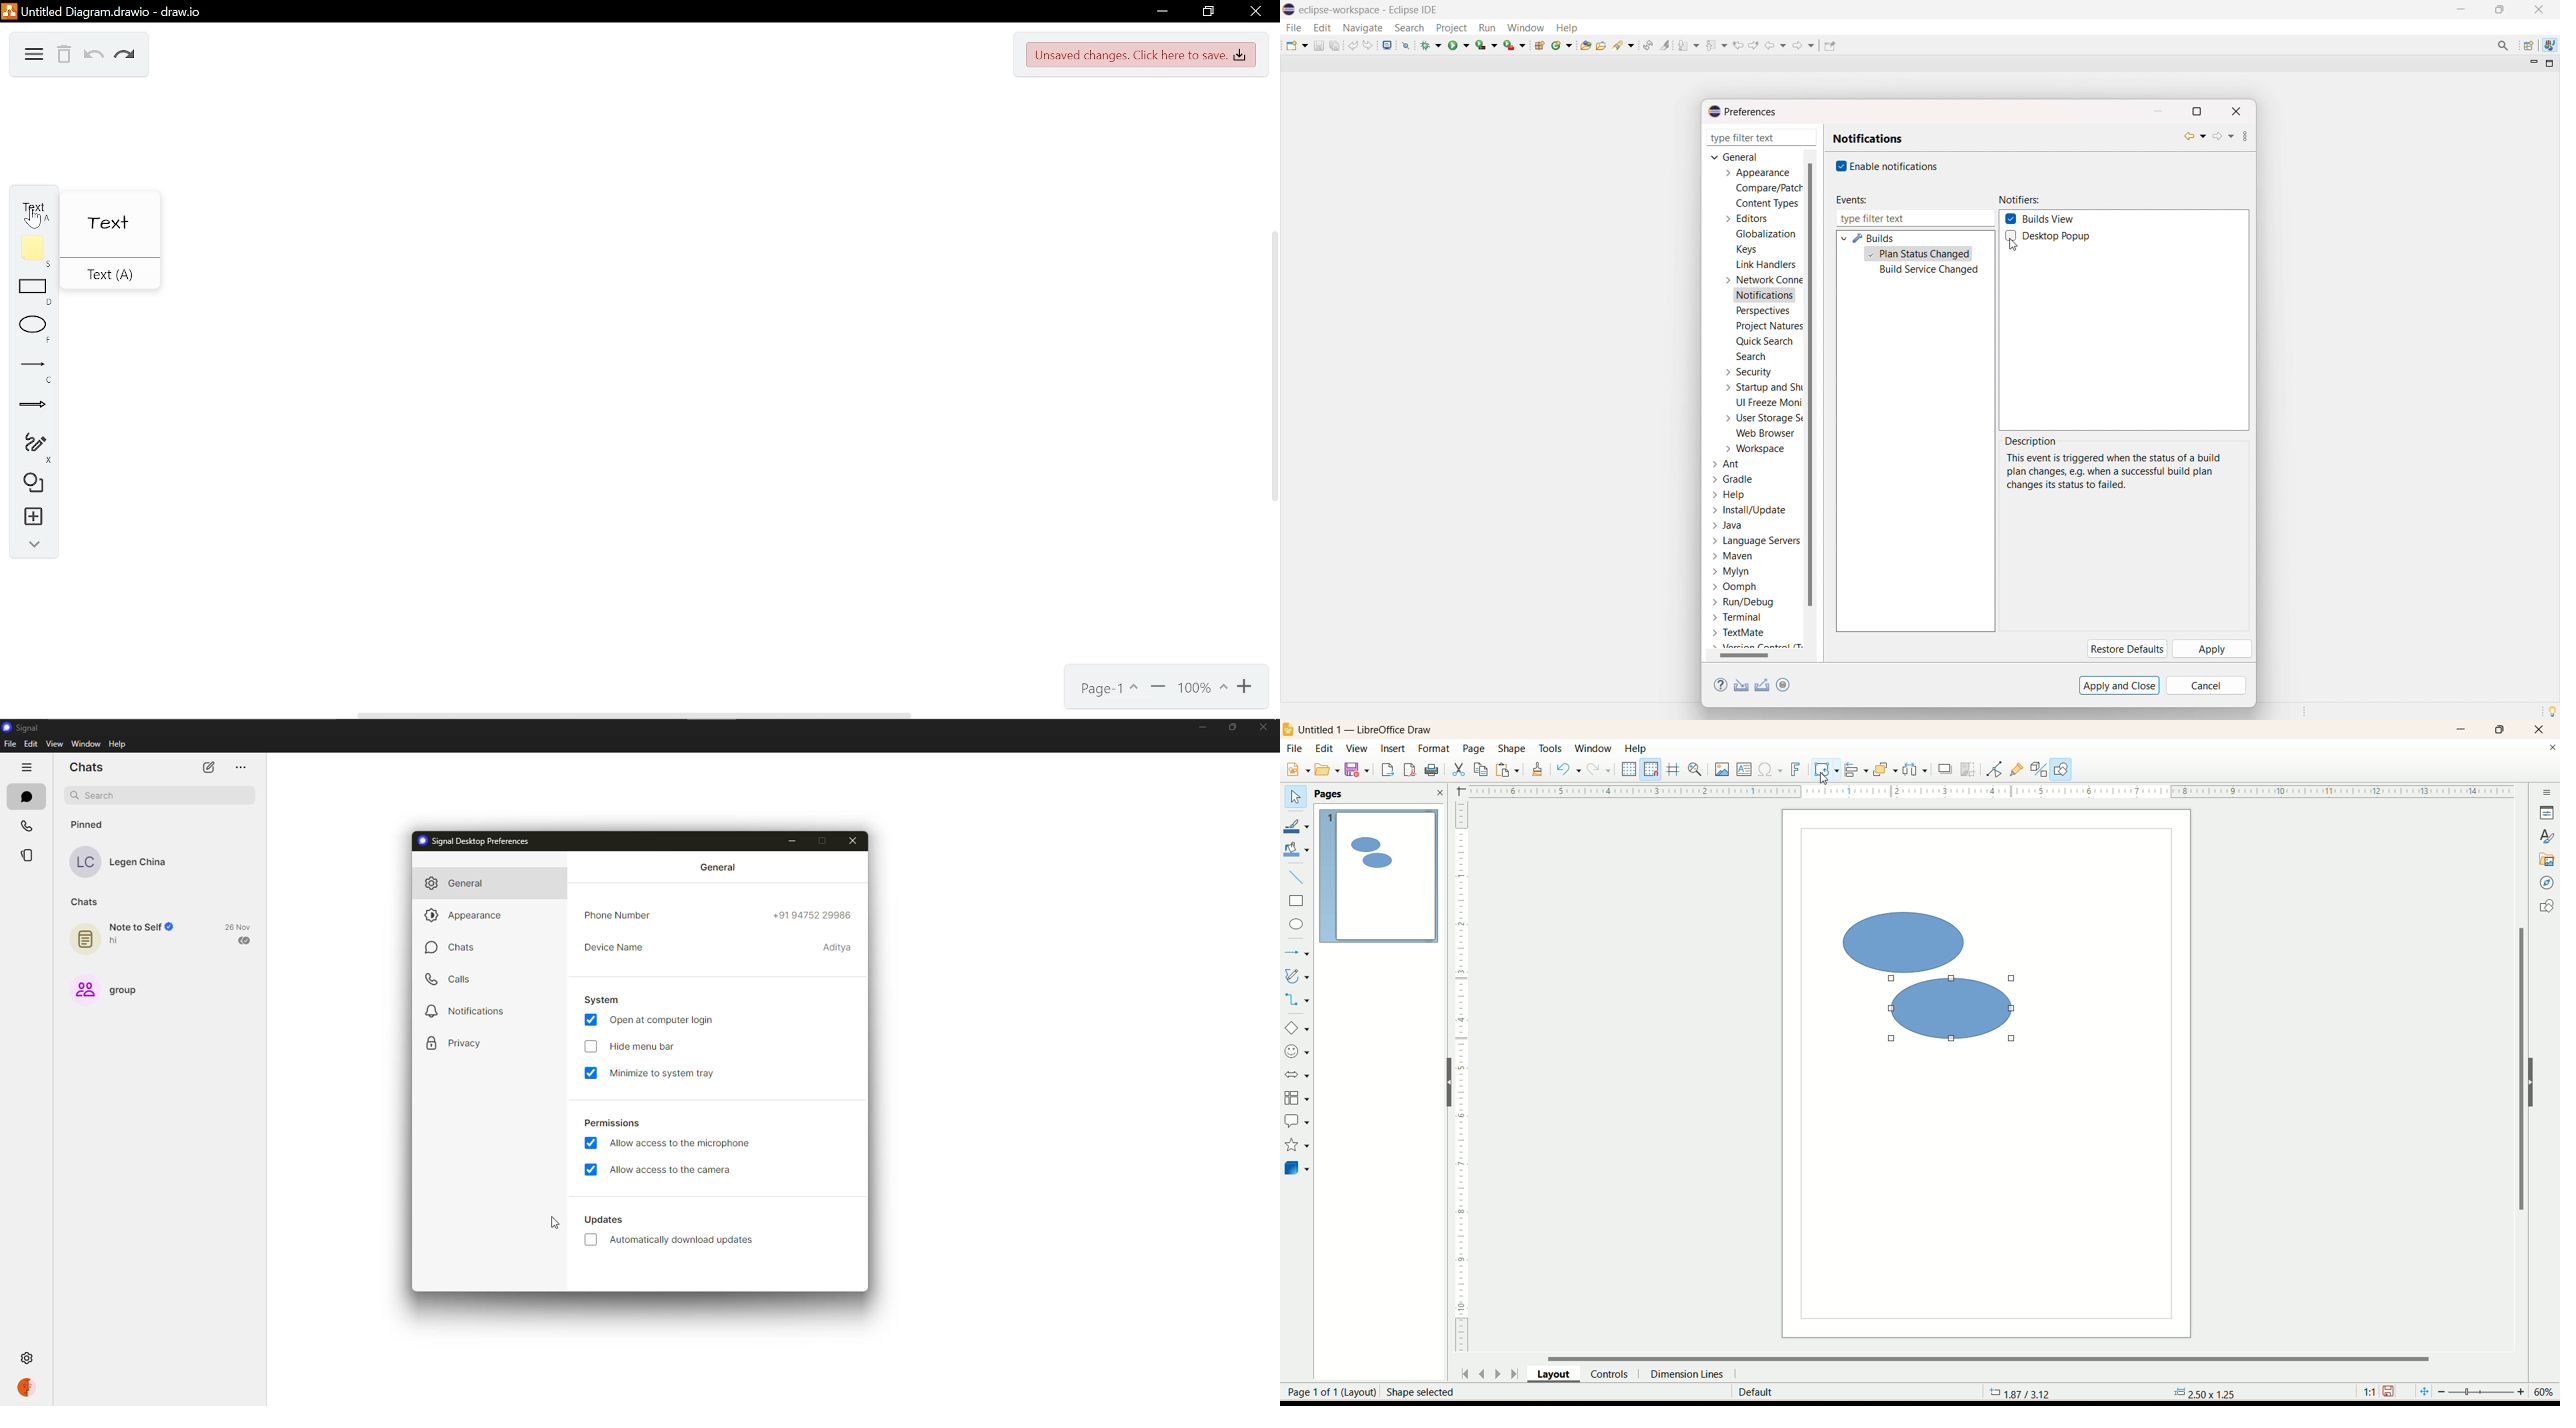 This screenshot has height=1428, width=2576. I want to click on minimize, so click(793, 841).